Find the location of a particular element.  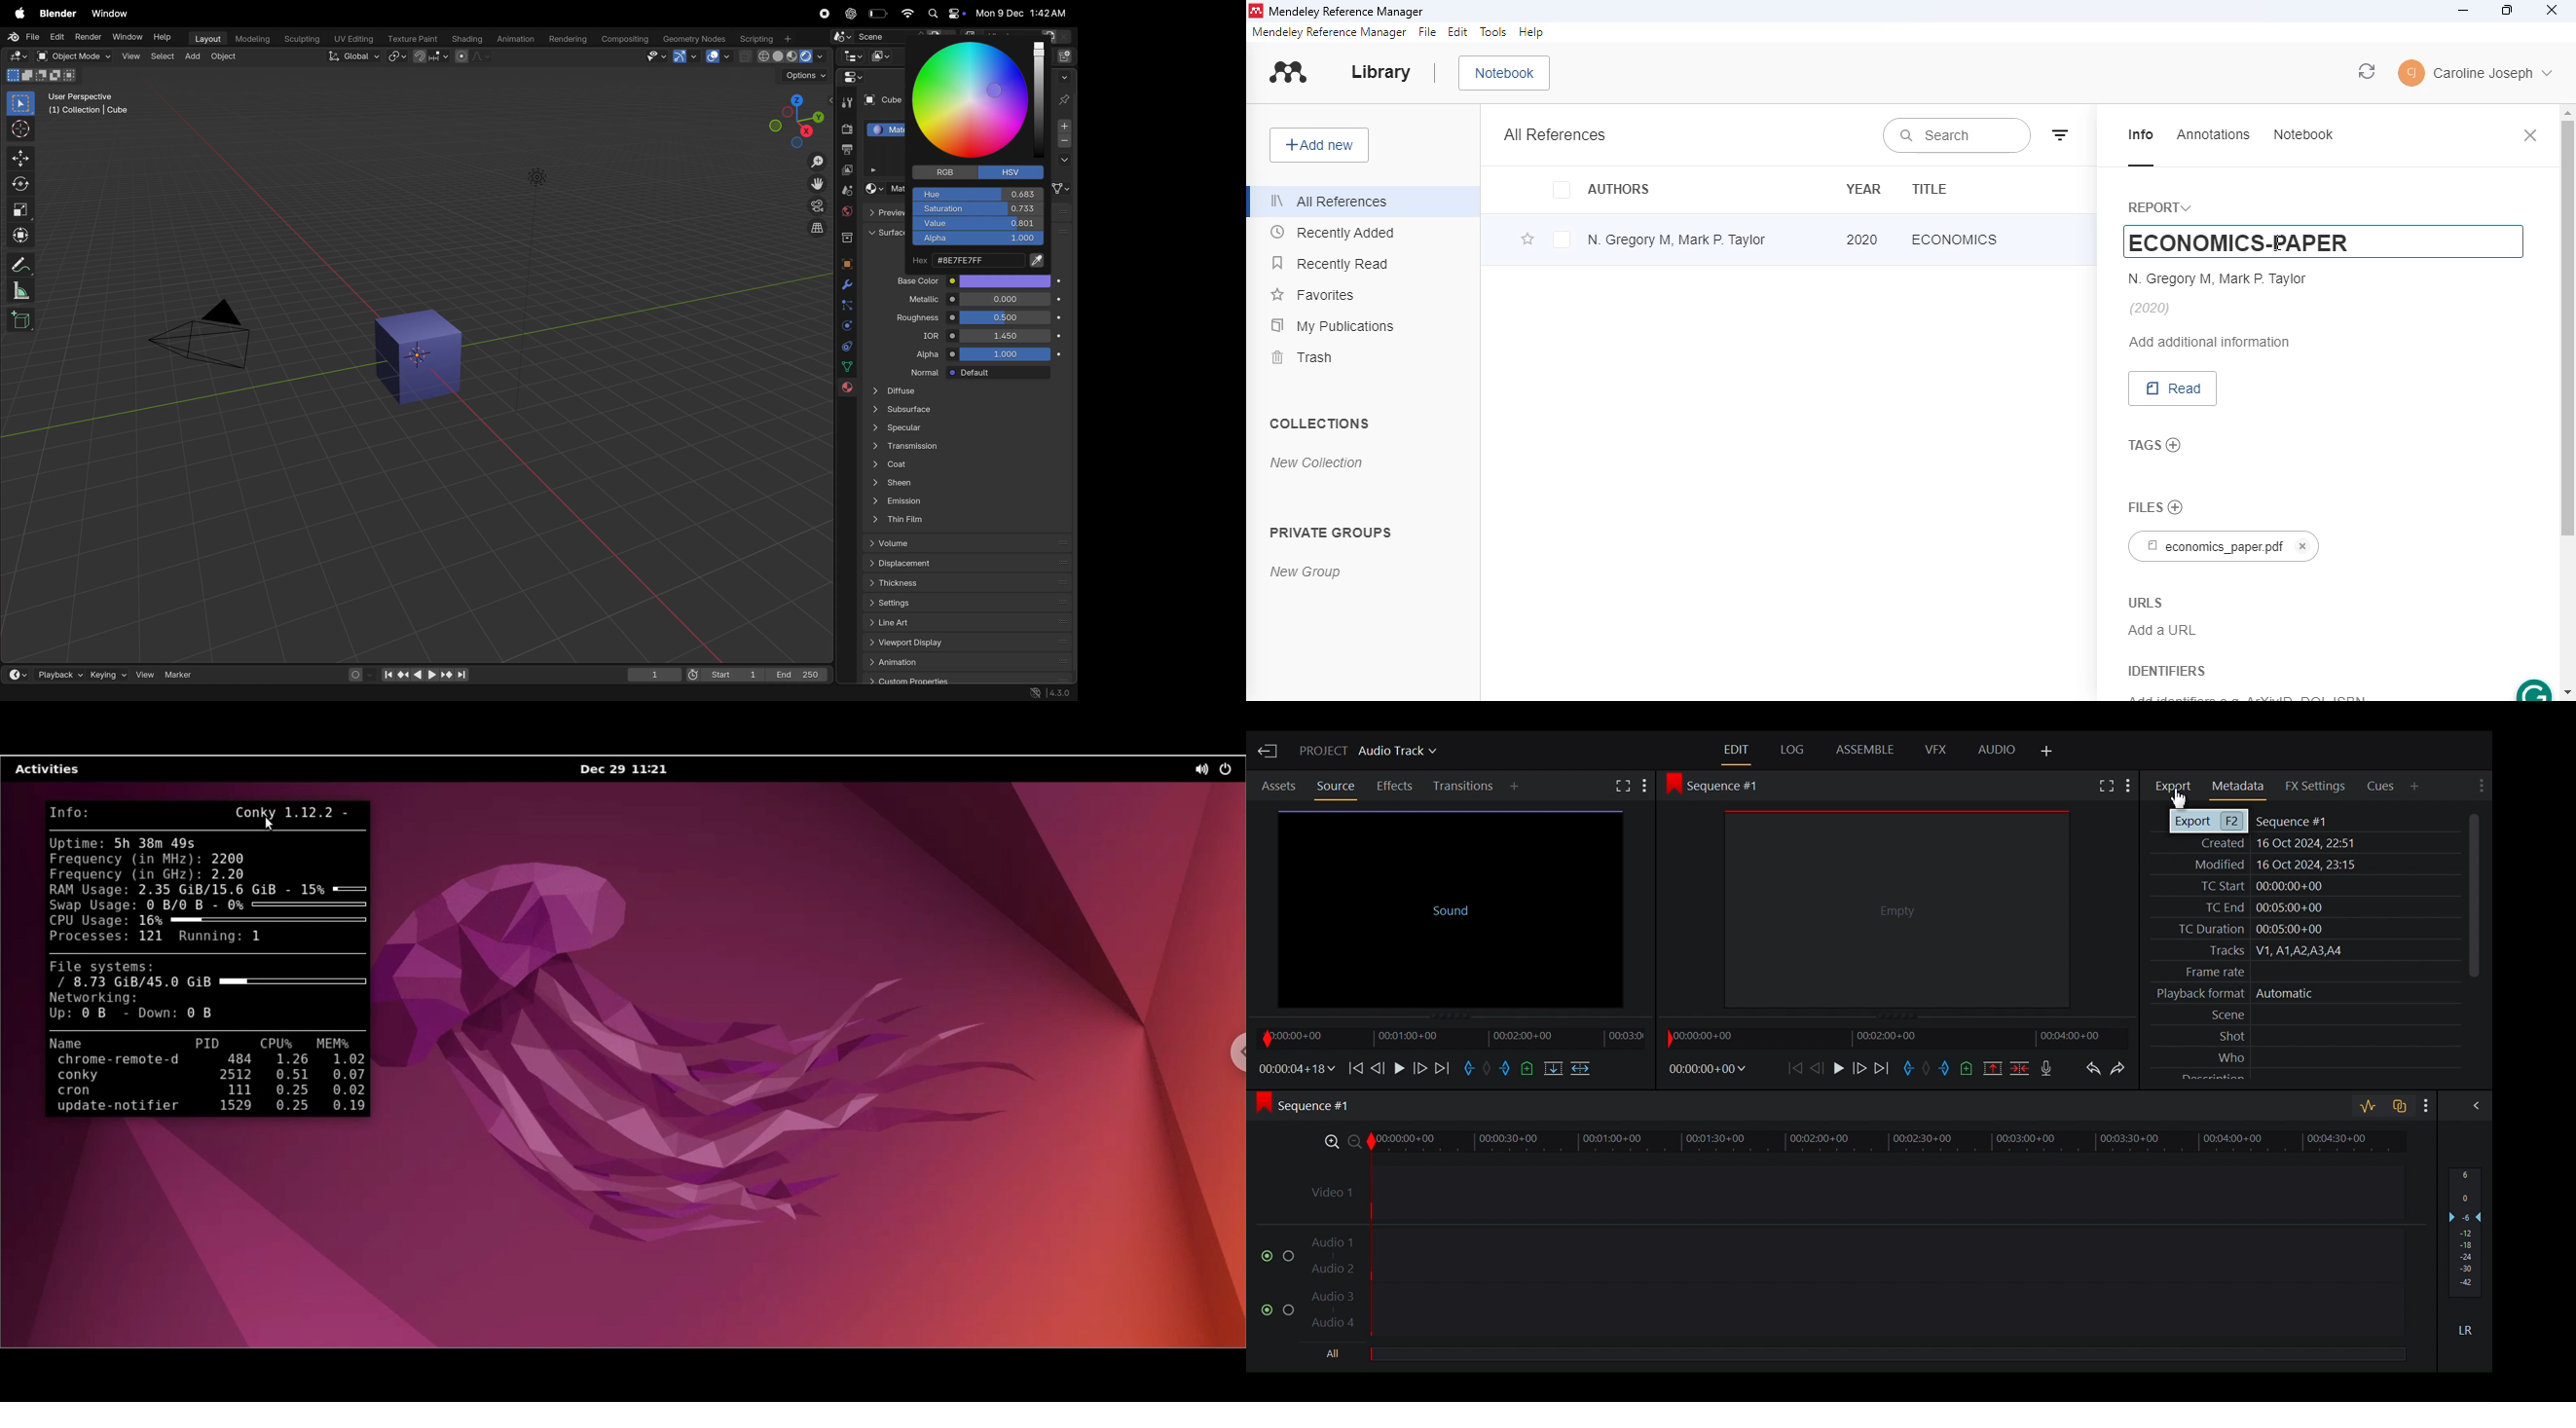

private groups is located at coordinates (1332, 533).